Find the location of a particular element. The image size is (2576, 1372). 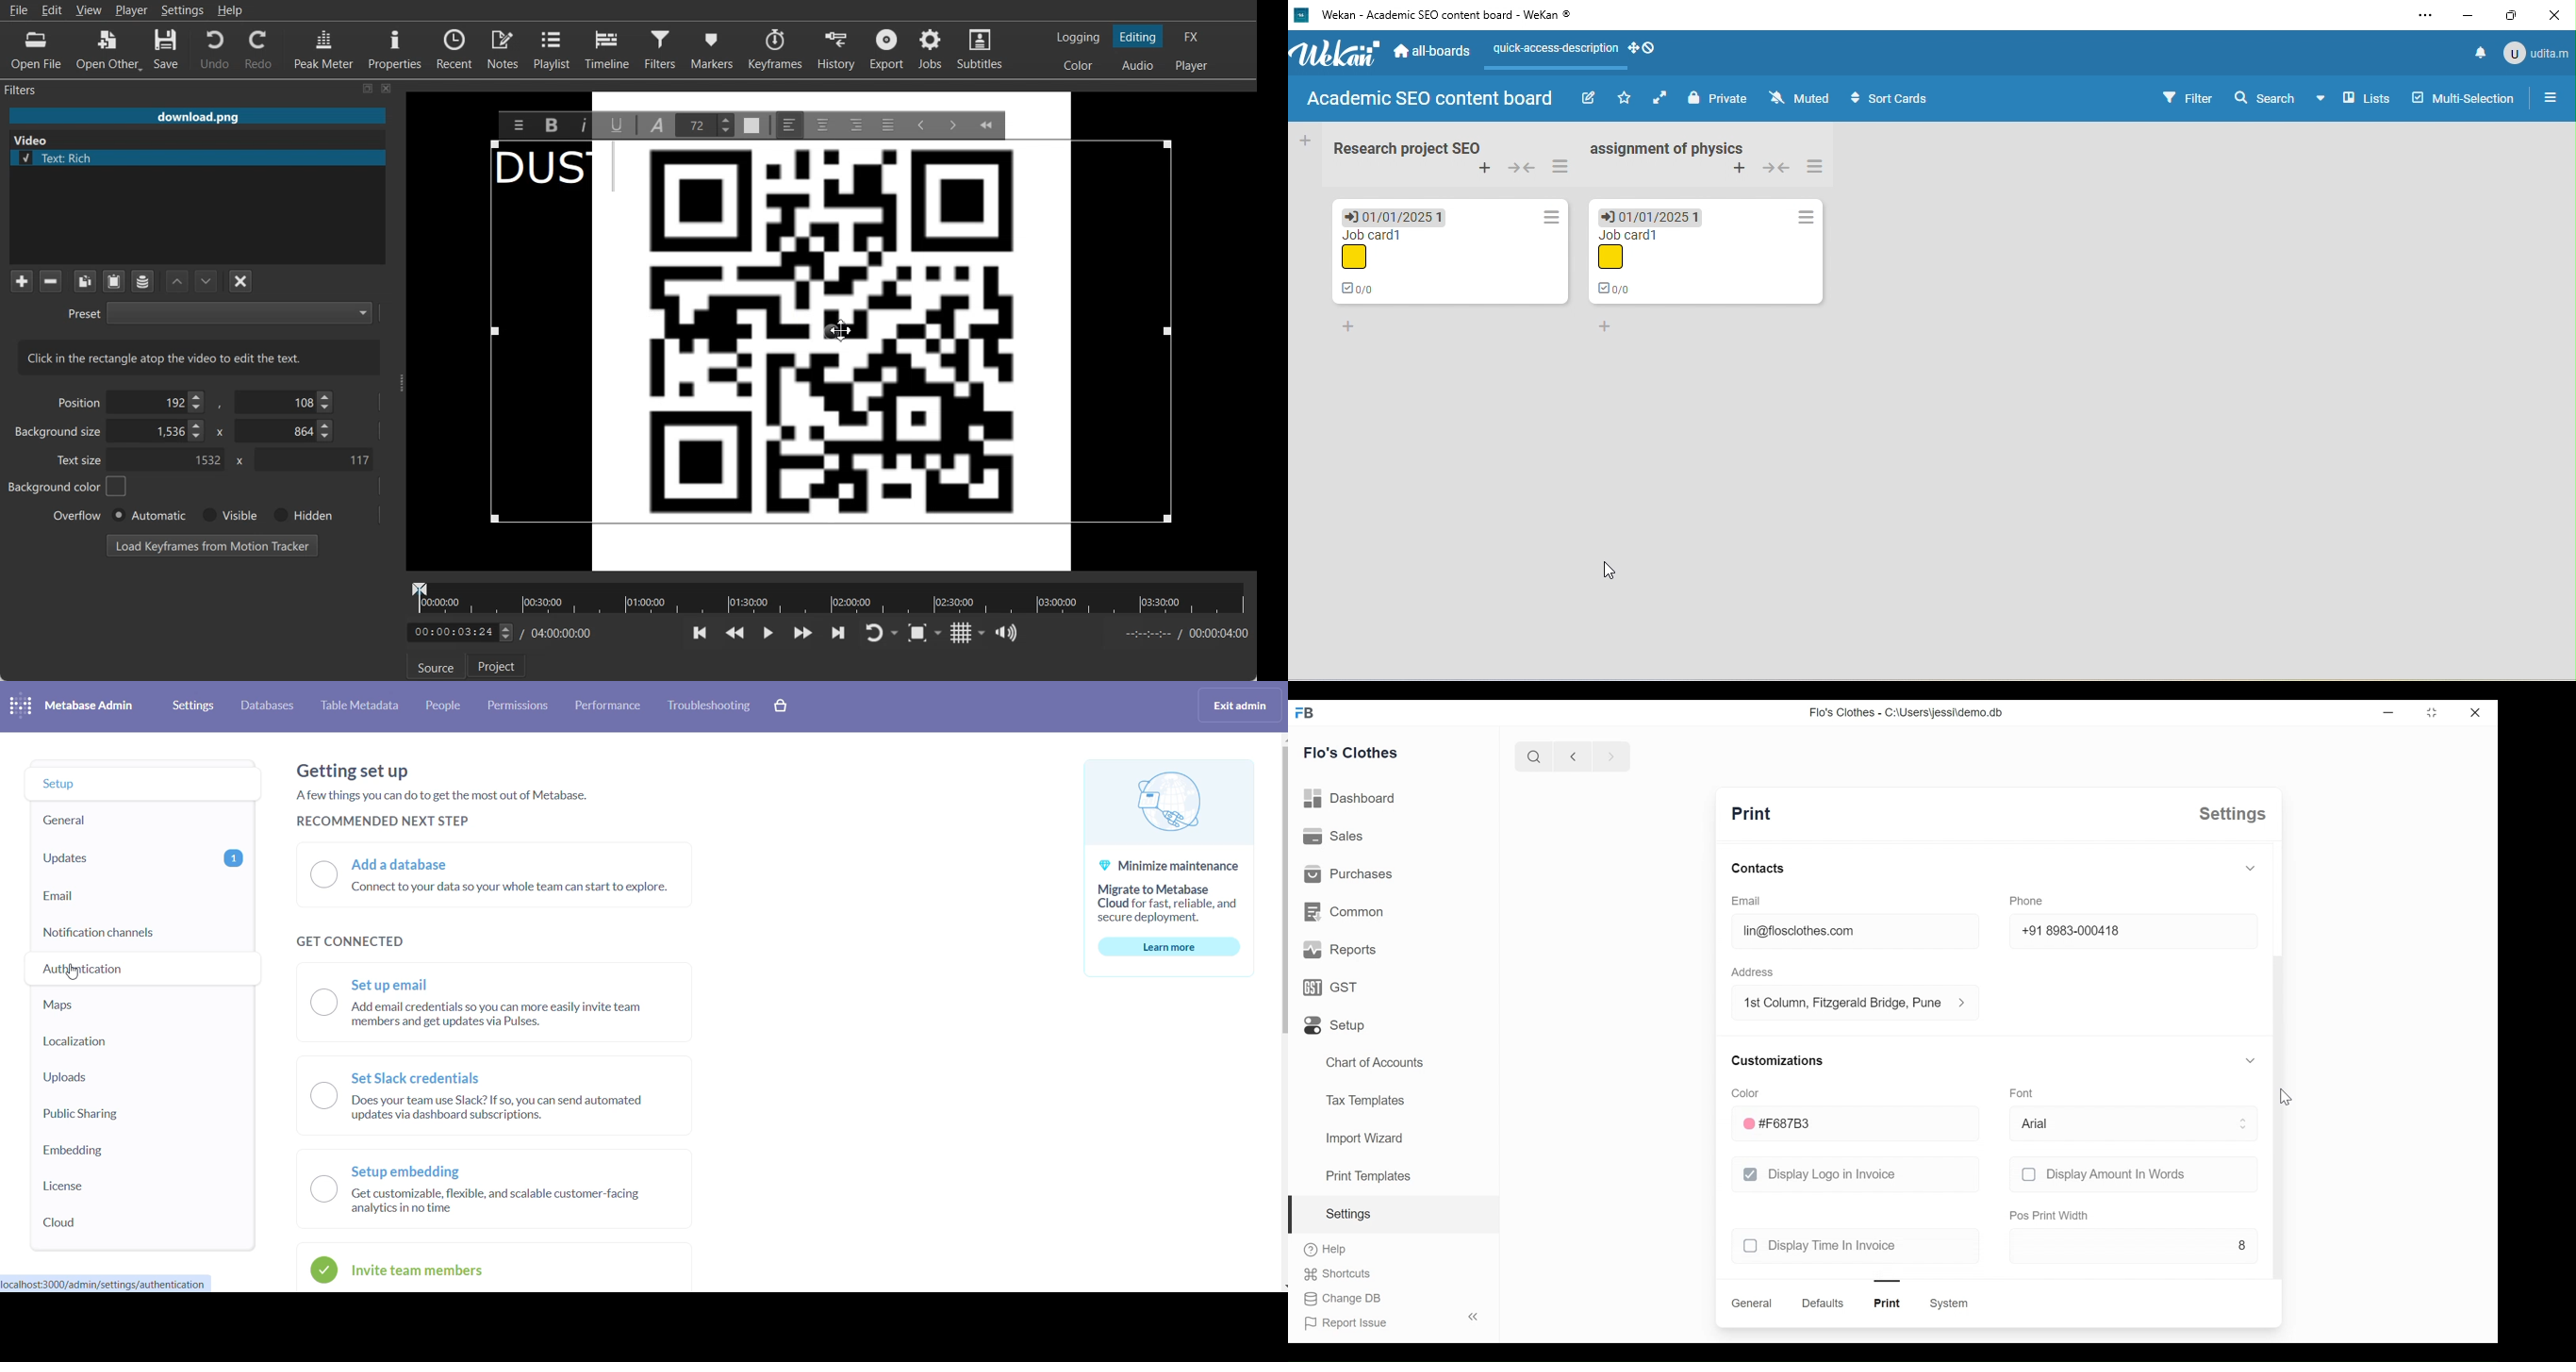

Move Cursor is located at coordinates (841, 329).